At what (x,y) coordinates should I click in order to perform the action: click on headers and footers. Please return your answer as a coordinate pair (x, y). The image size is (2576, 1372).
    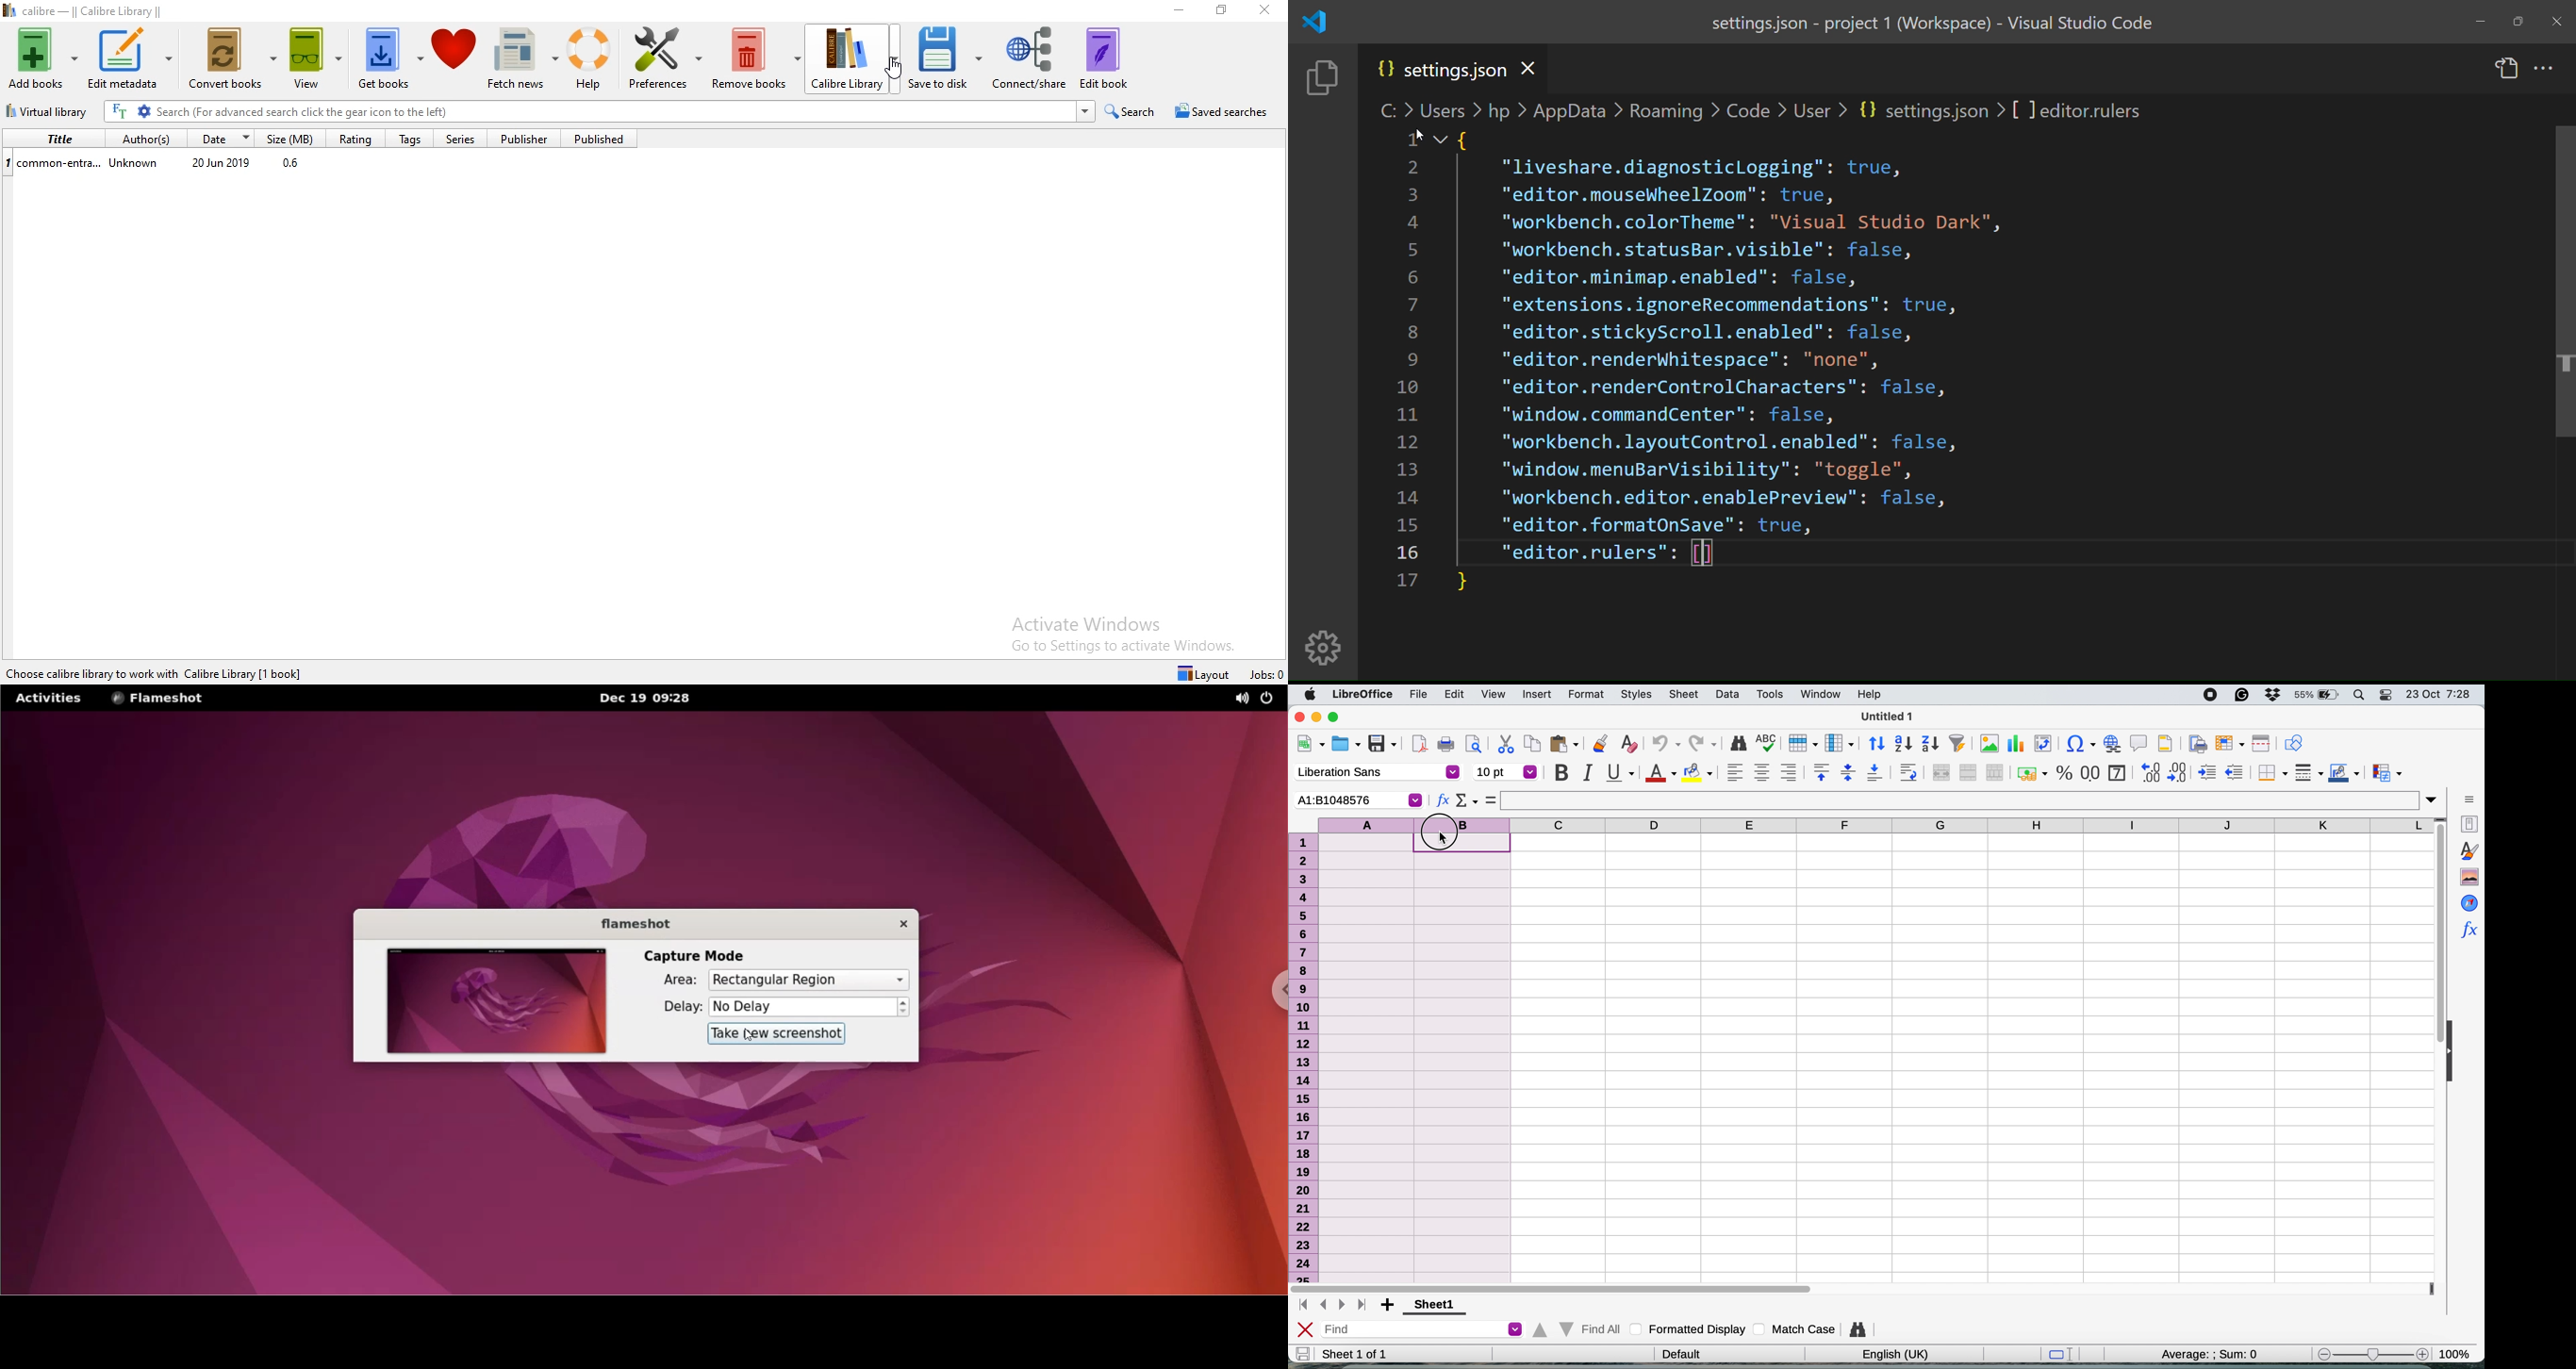
    Looking at the image, I should click on (2167, 743).